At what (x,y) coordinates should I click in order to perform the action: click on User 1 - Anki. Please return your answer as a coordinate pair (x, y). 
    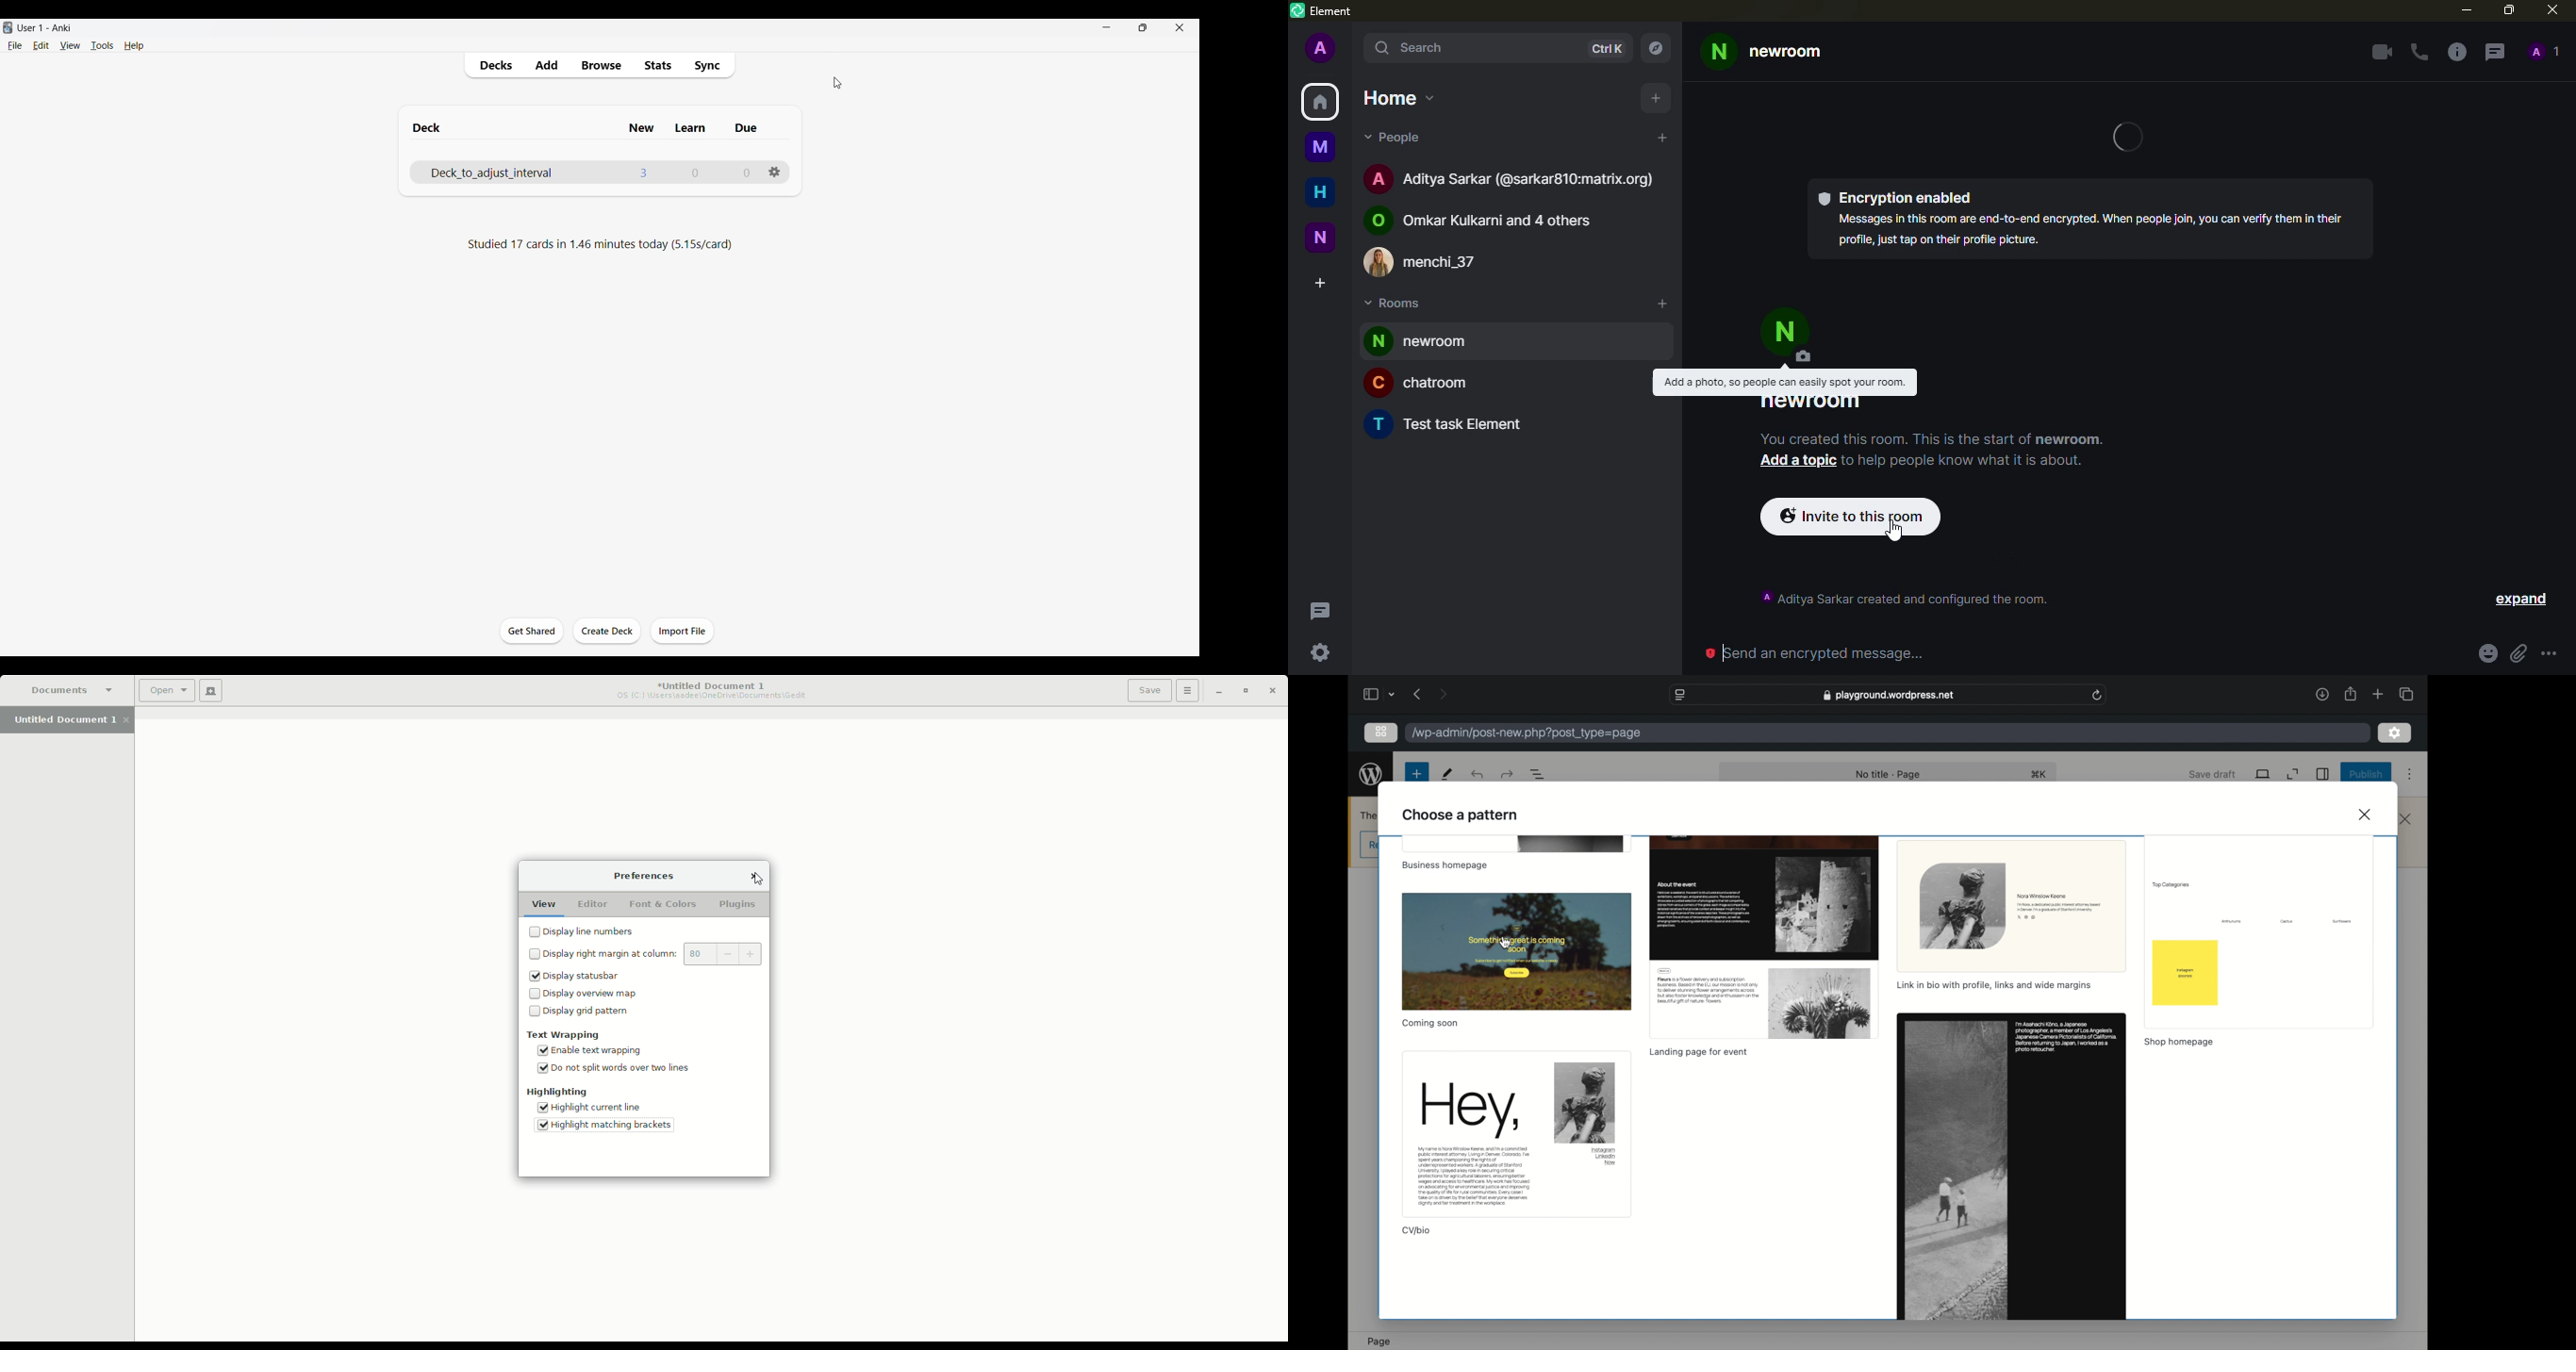
    Looking at the image, I should click on (46, 28).